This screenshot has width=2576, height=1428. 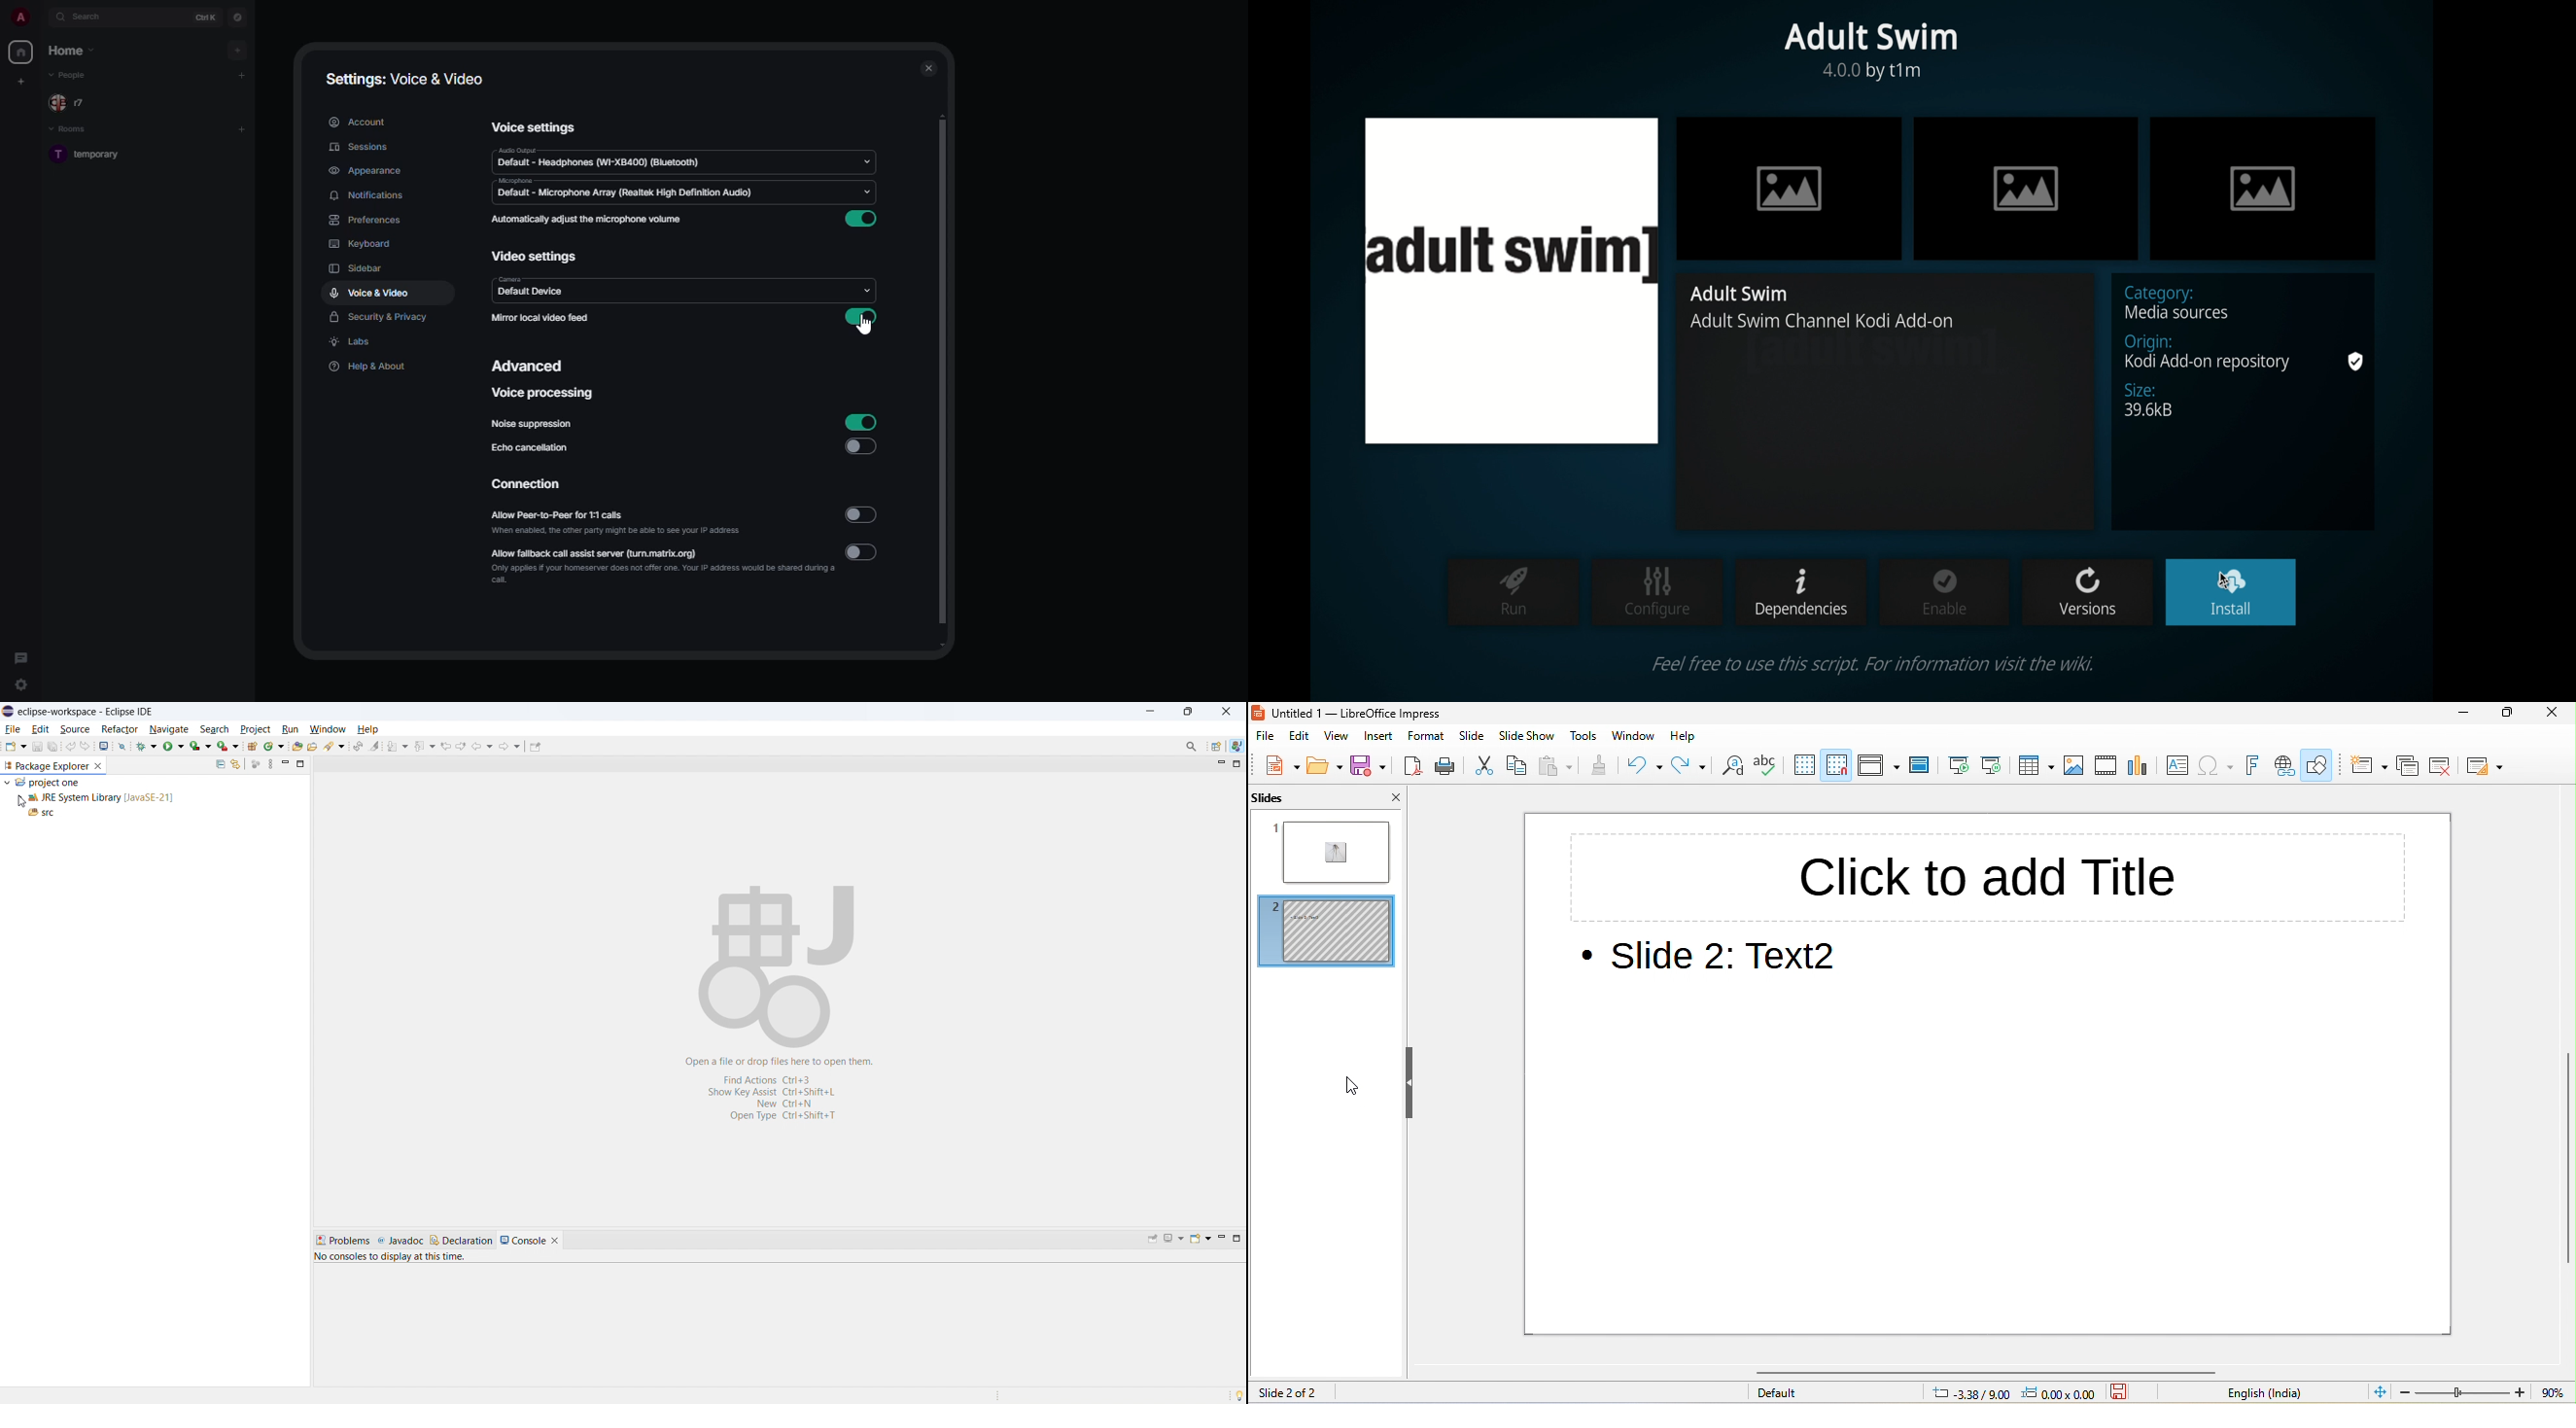 I want to click on dependencies, so click(x=1799, y=592).